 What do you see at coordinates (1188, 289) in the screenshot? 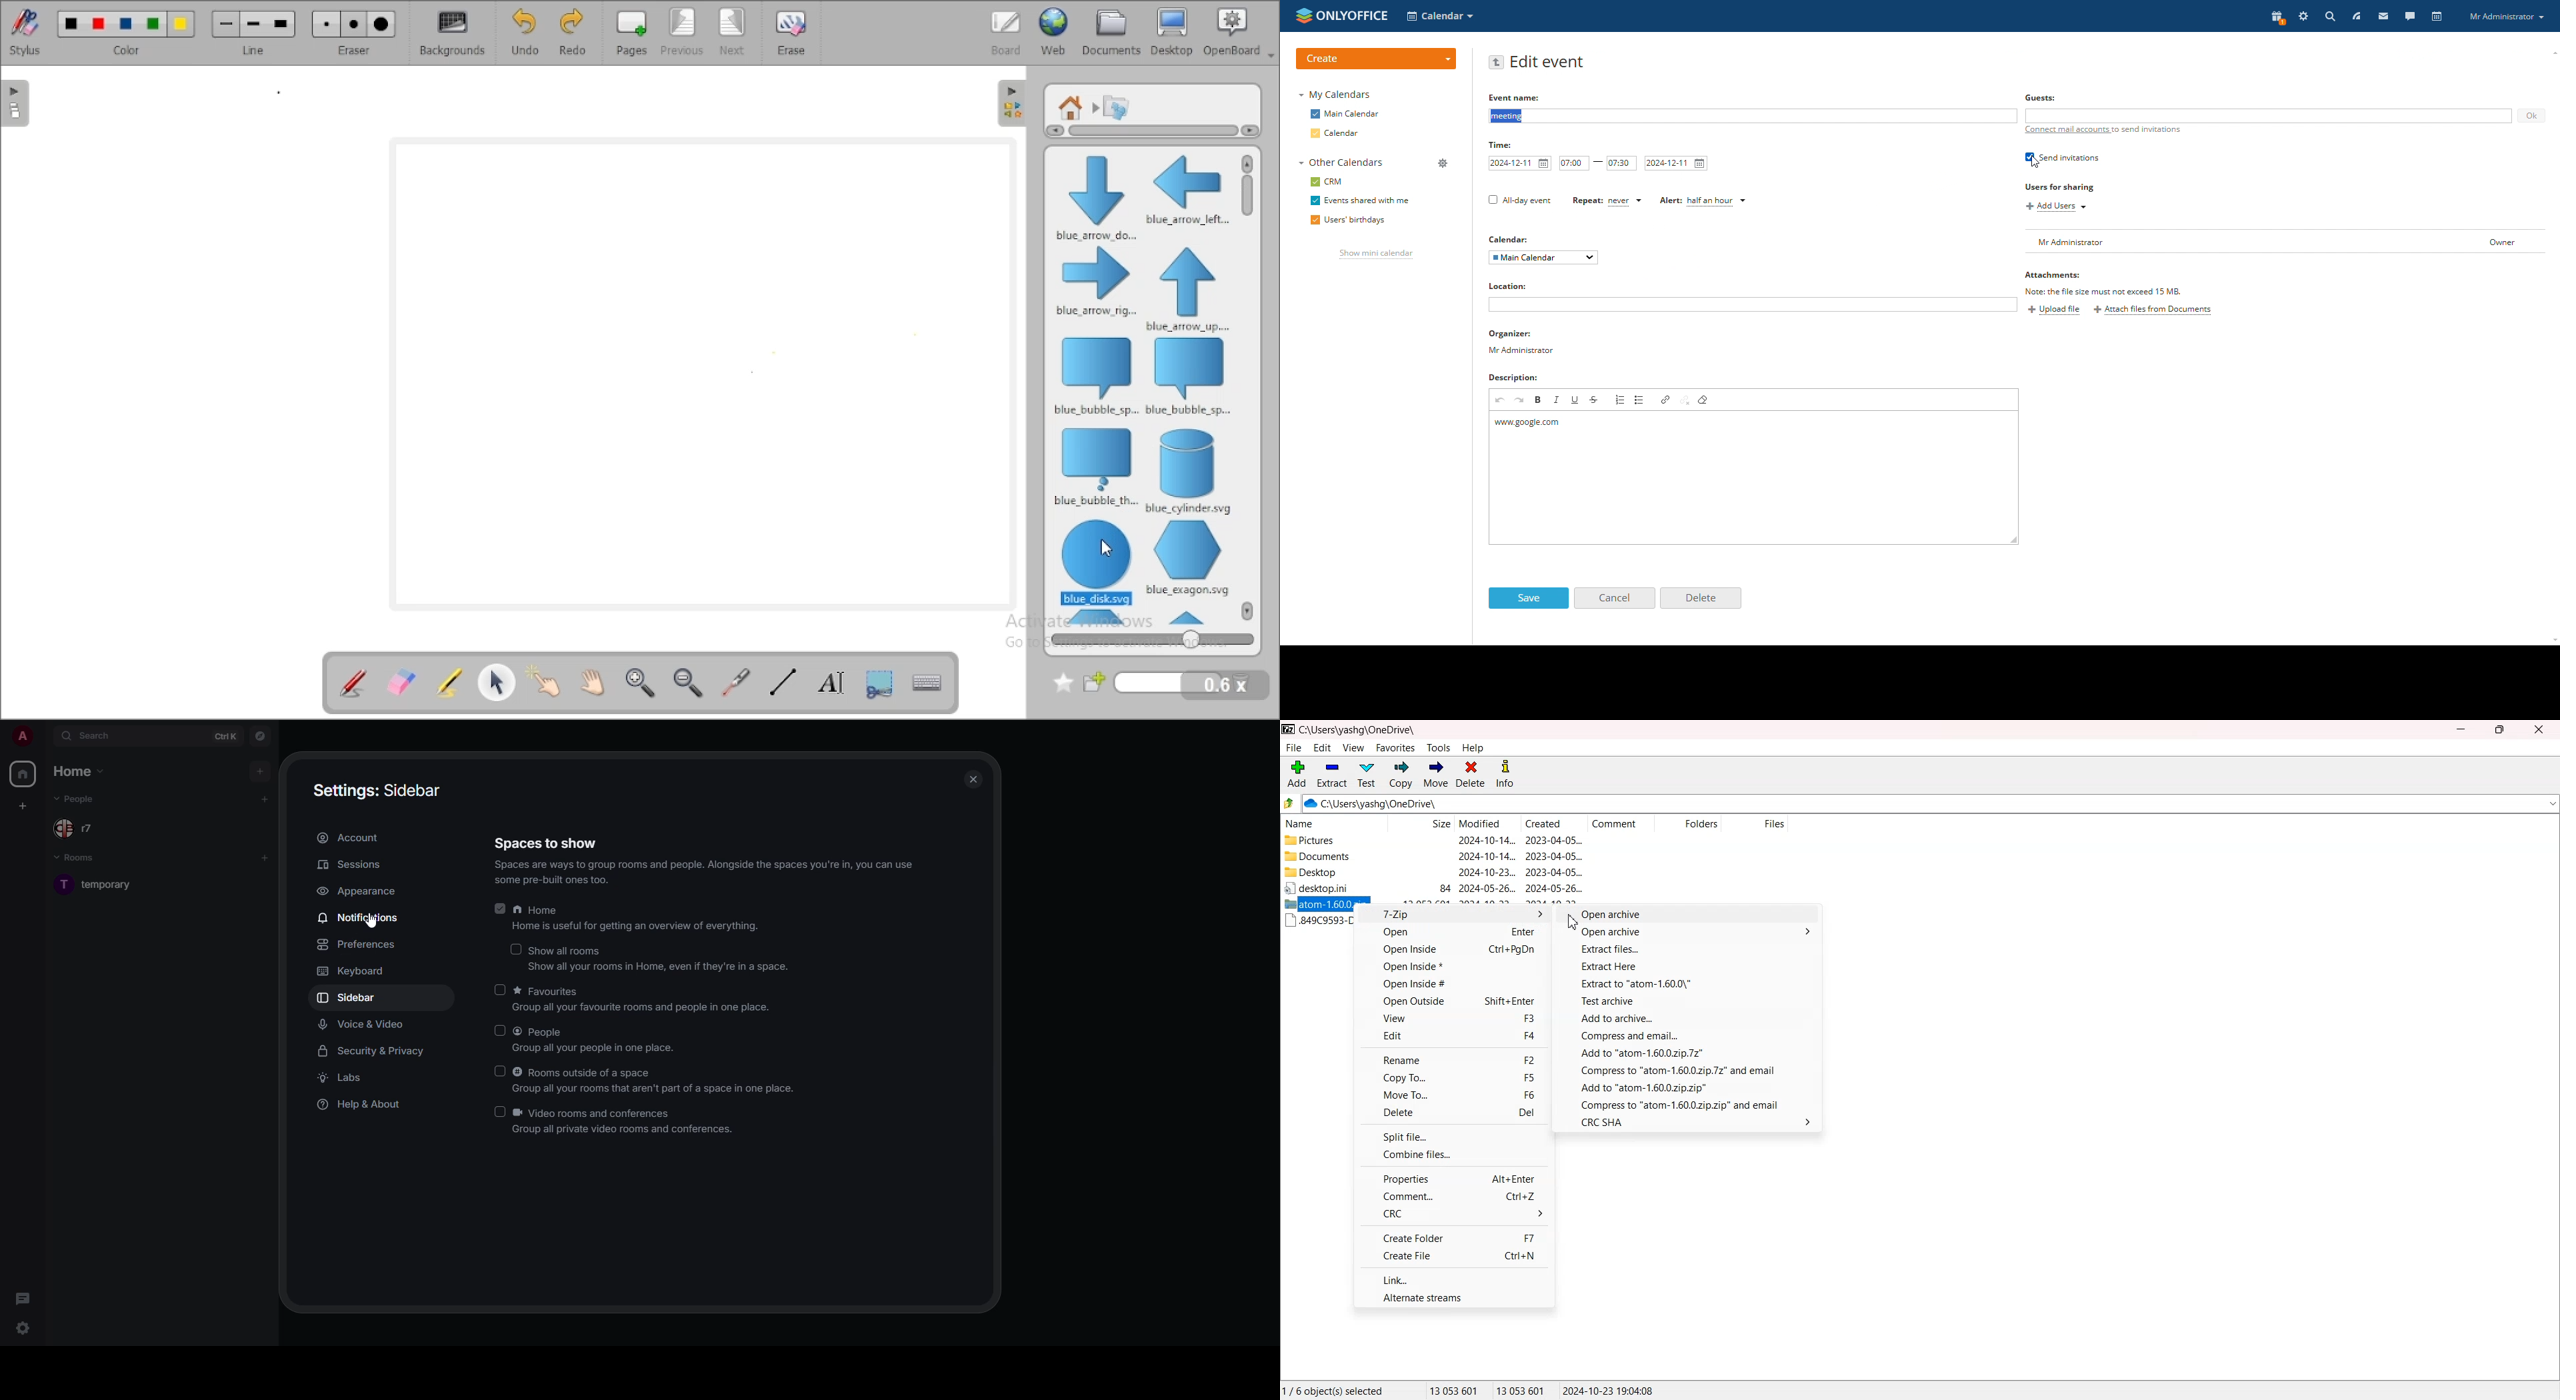
I see `blue arrow up` at bounding box center [1188, 289].